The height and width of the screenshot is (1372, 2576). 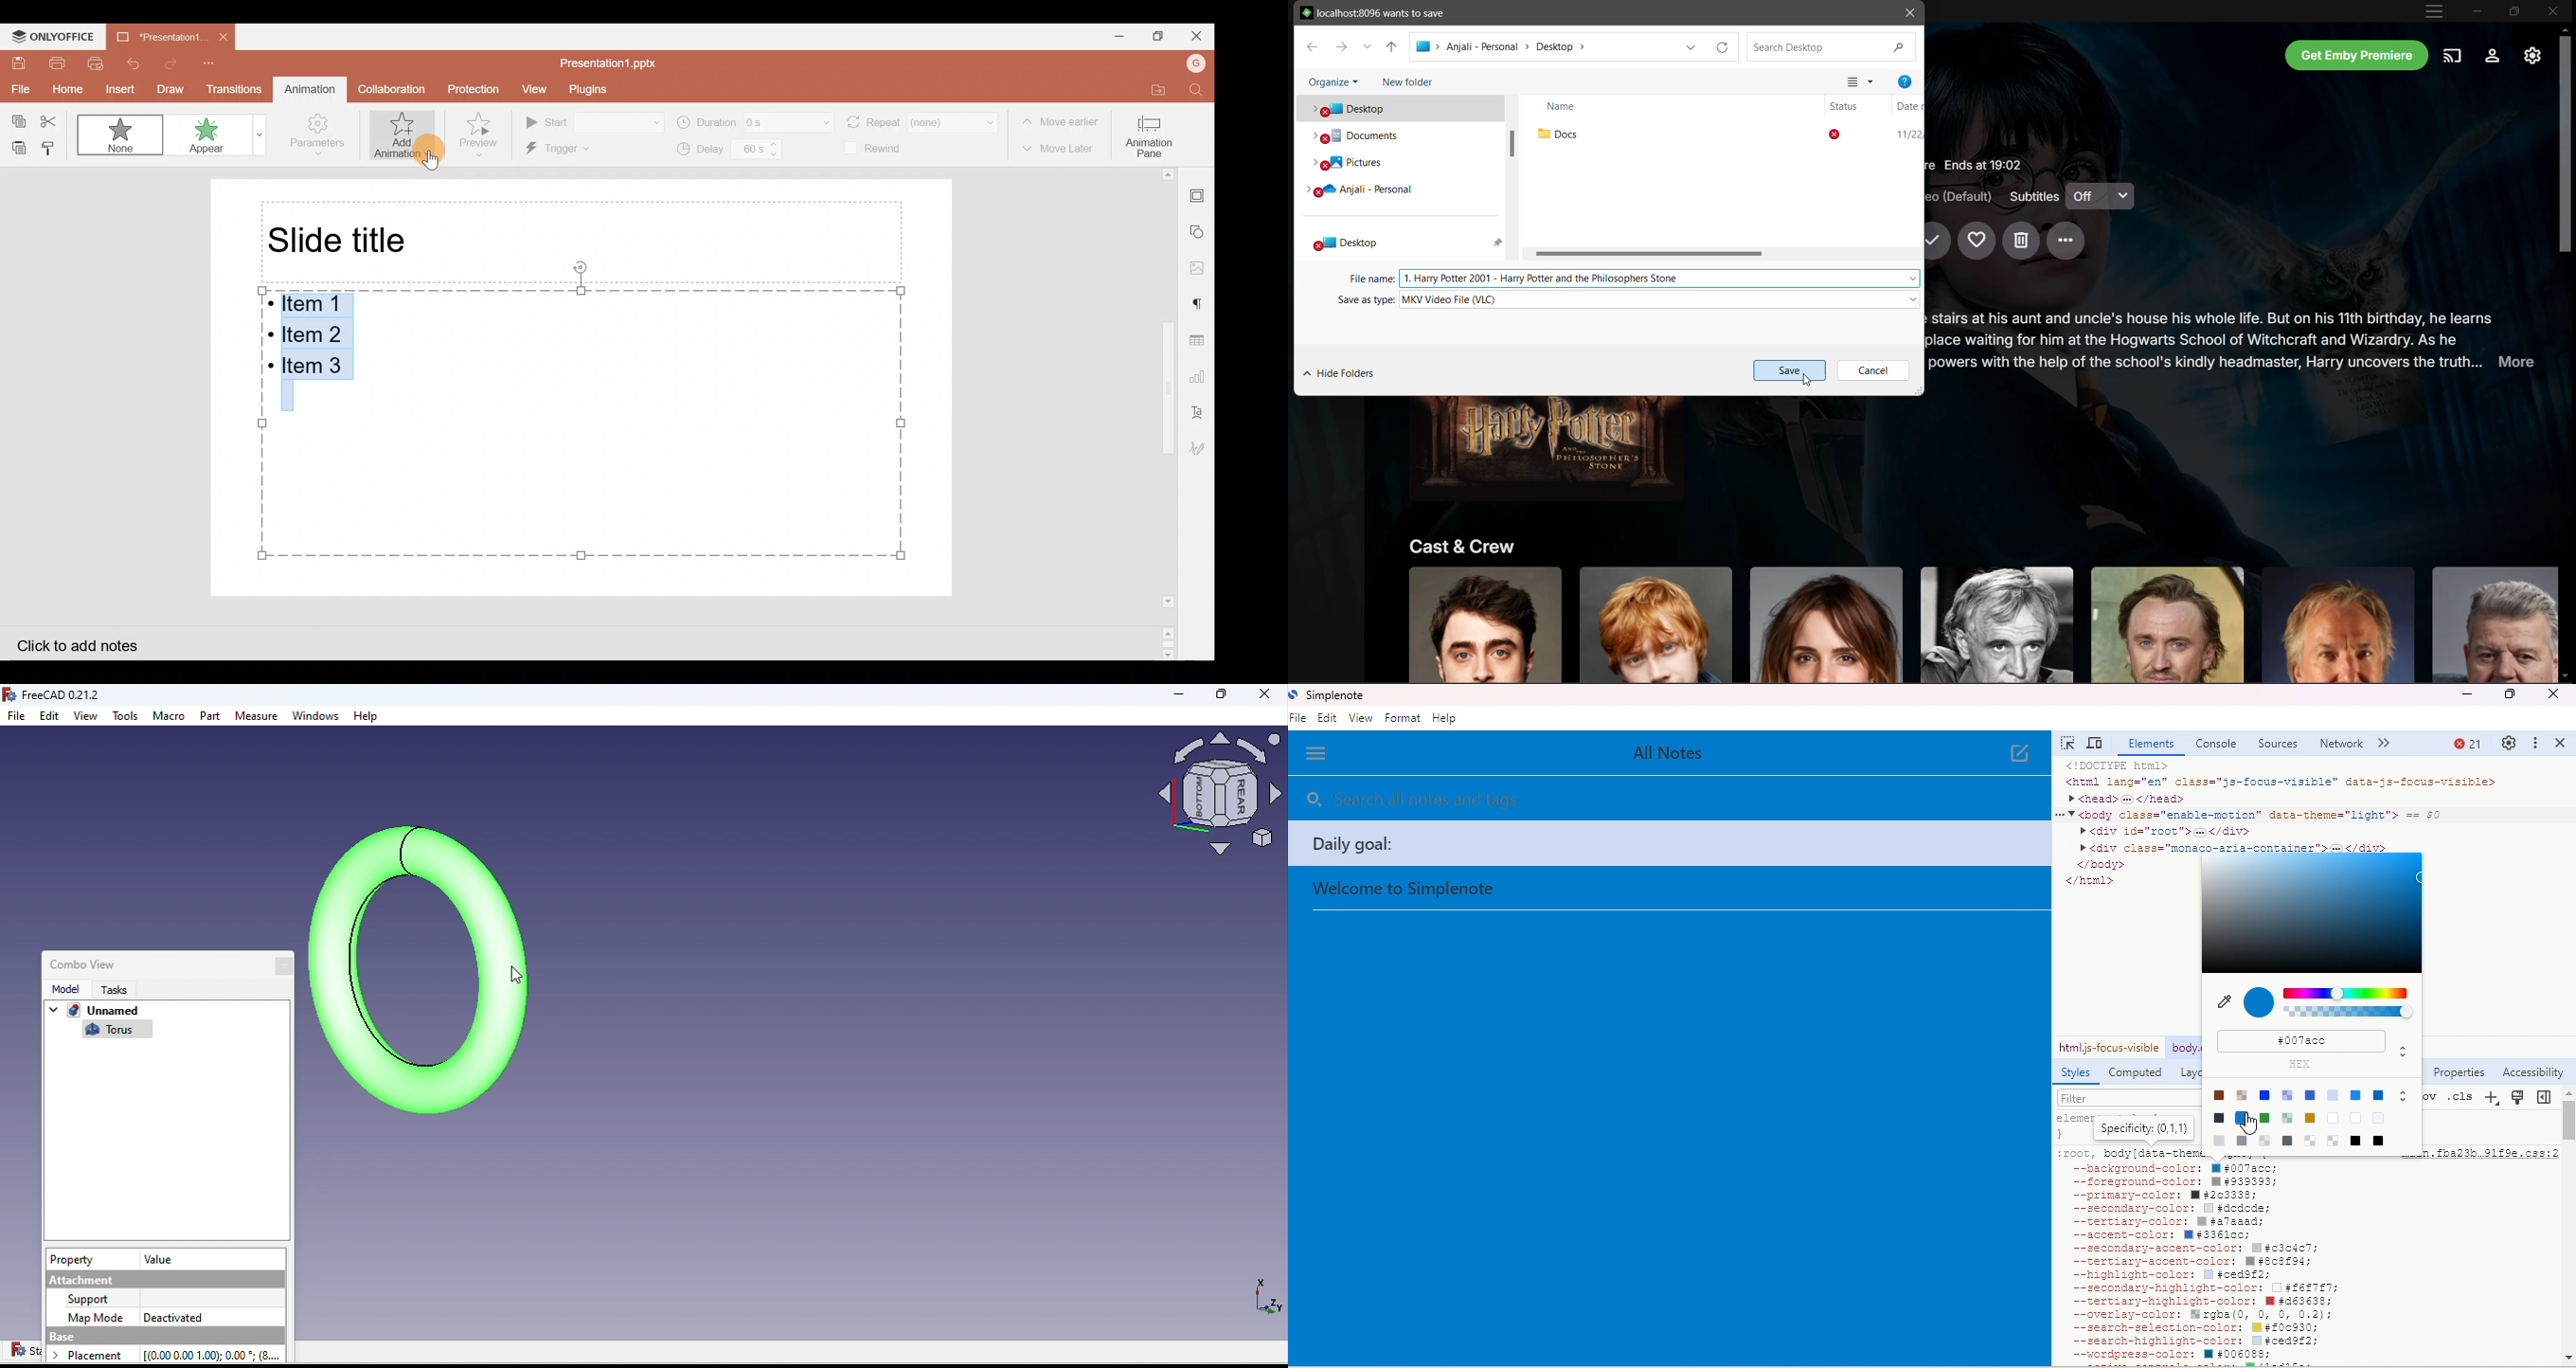 I want to click on Combo view, so click(x=78, y=963).